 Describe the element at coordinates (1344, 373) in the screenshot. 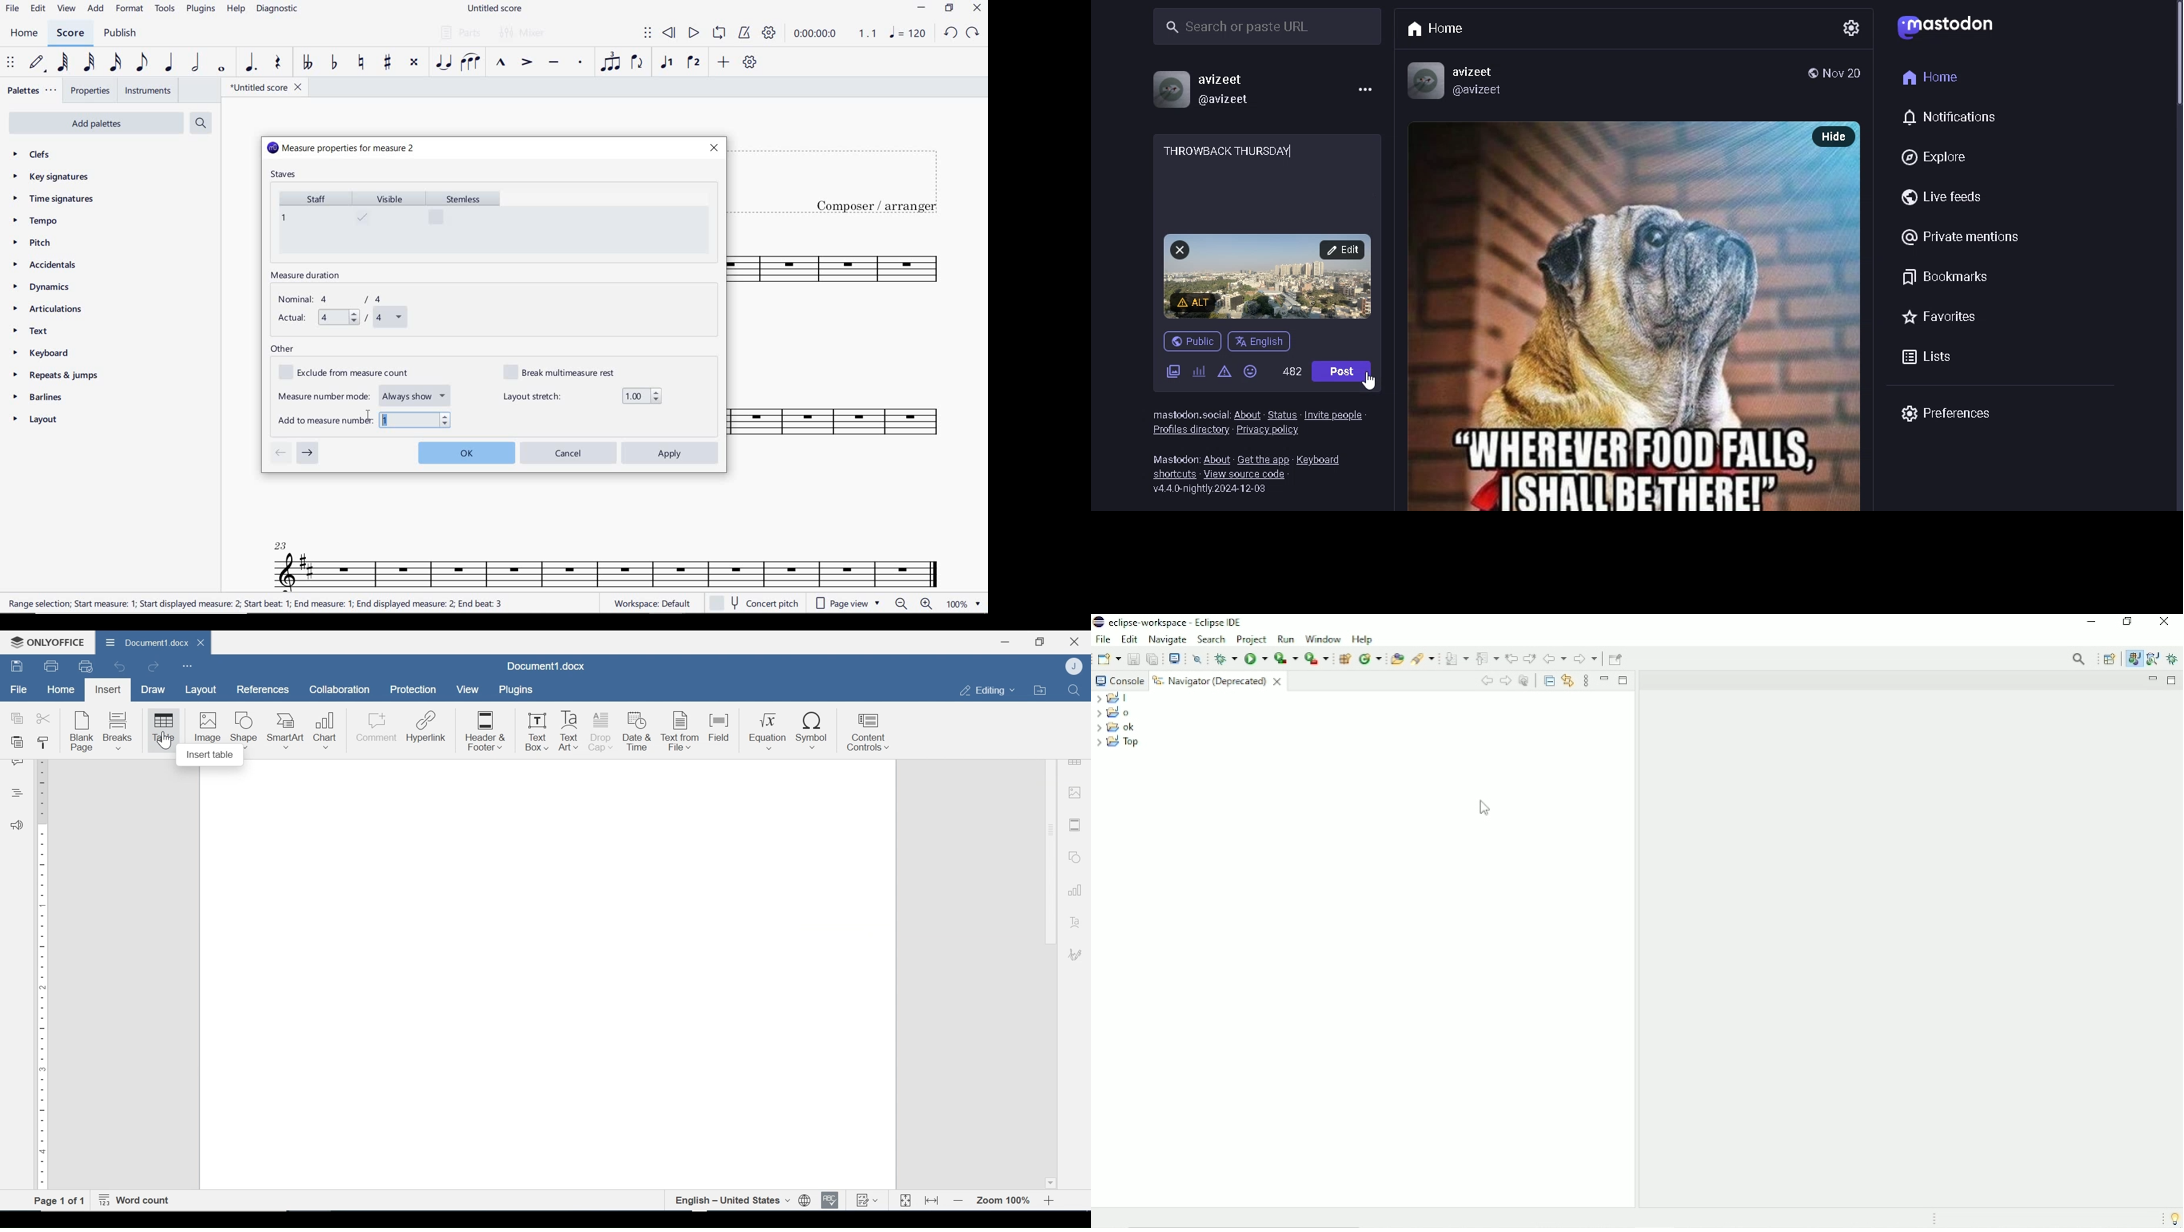

I see `Post` at that location.